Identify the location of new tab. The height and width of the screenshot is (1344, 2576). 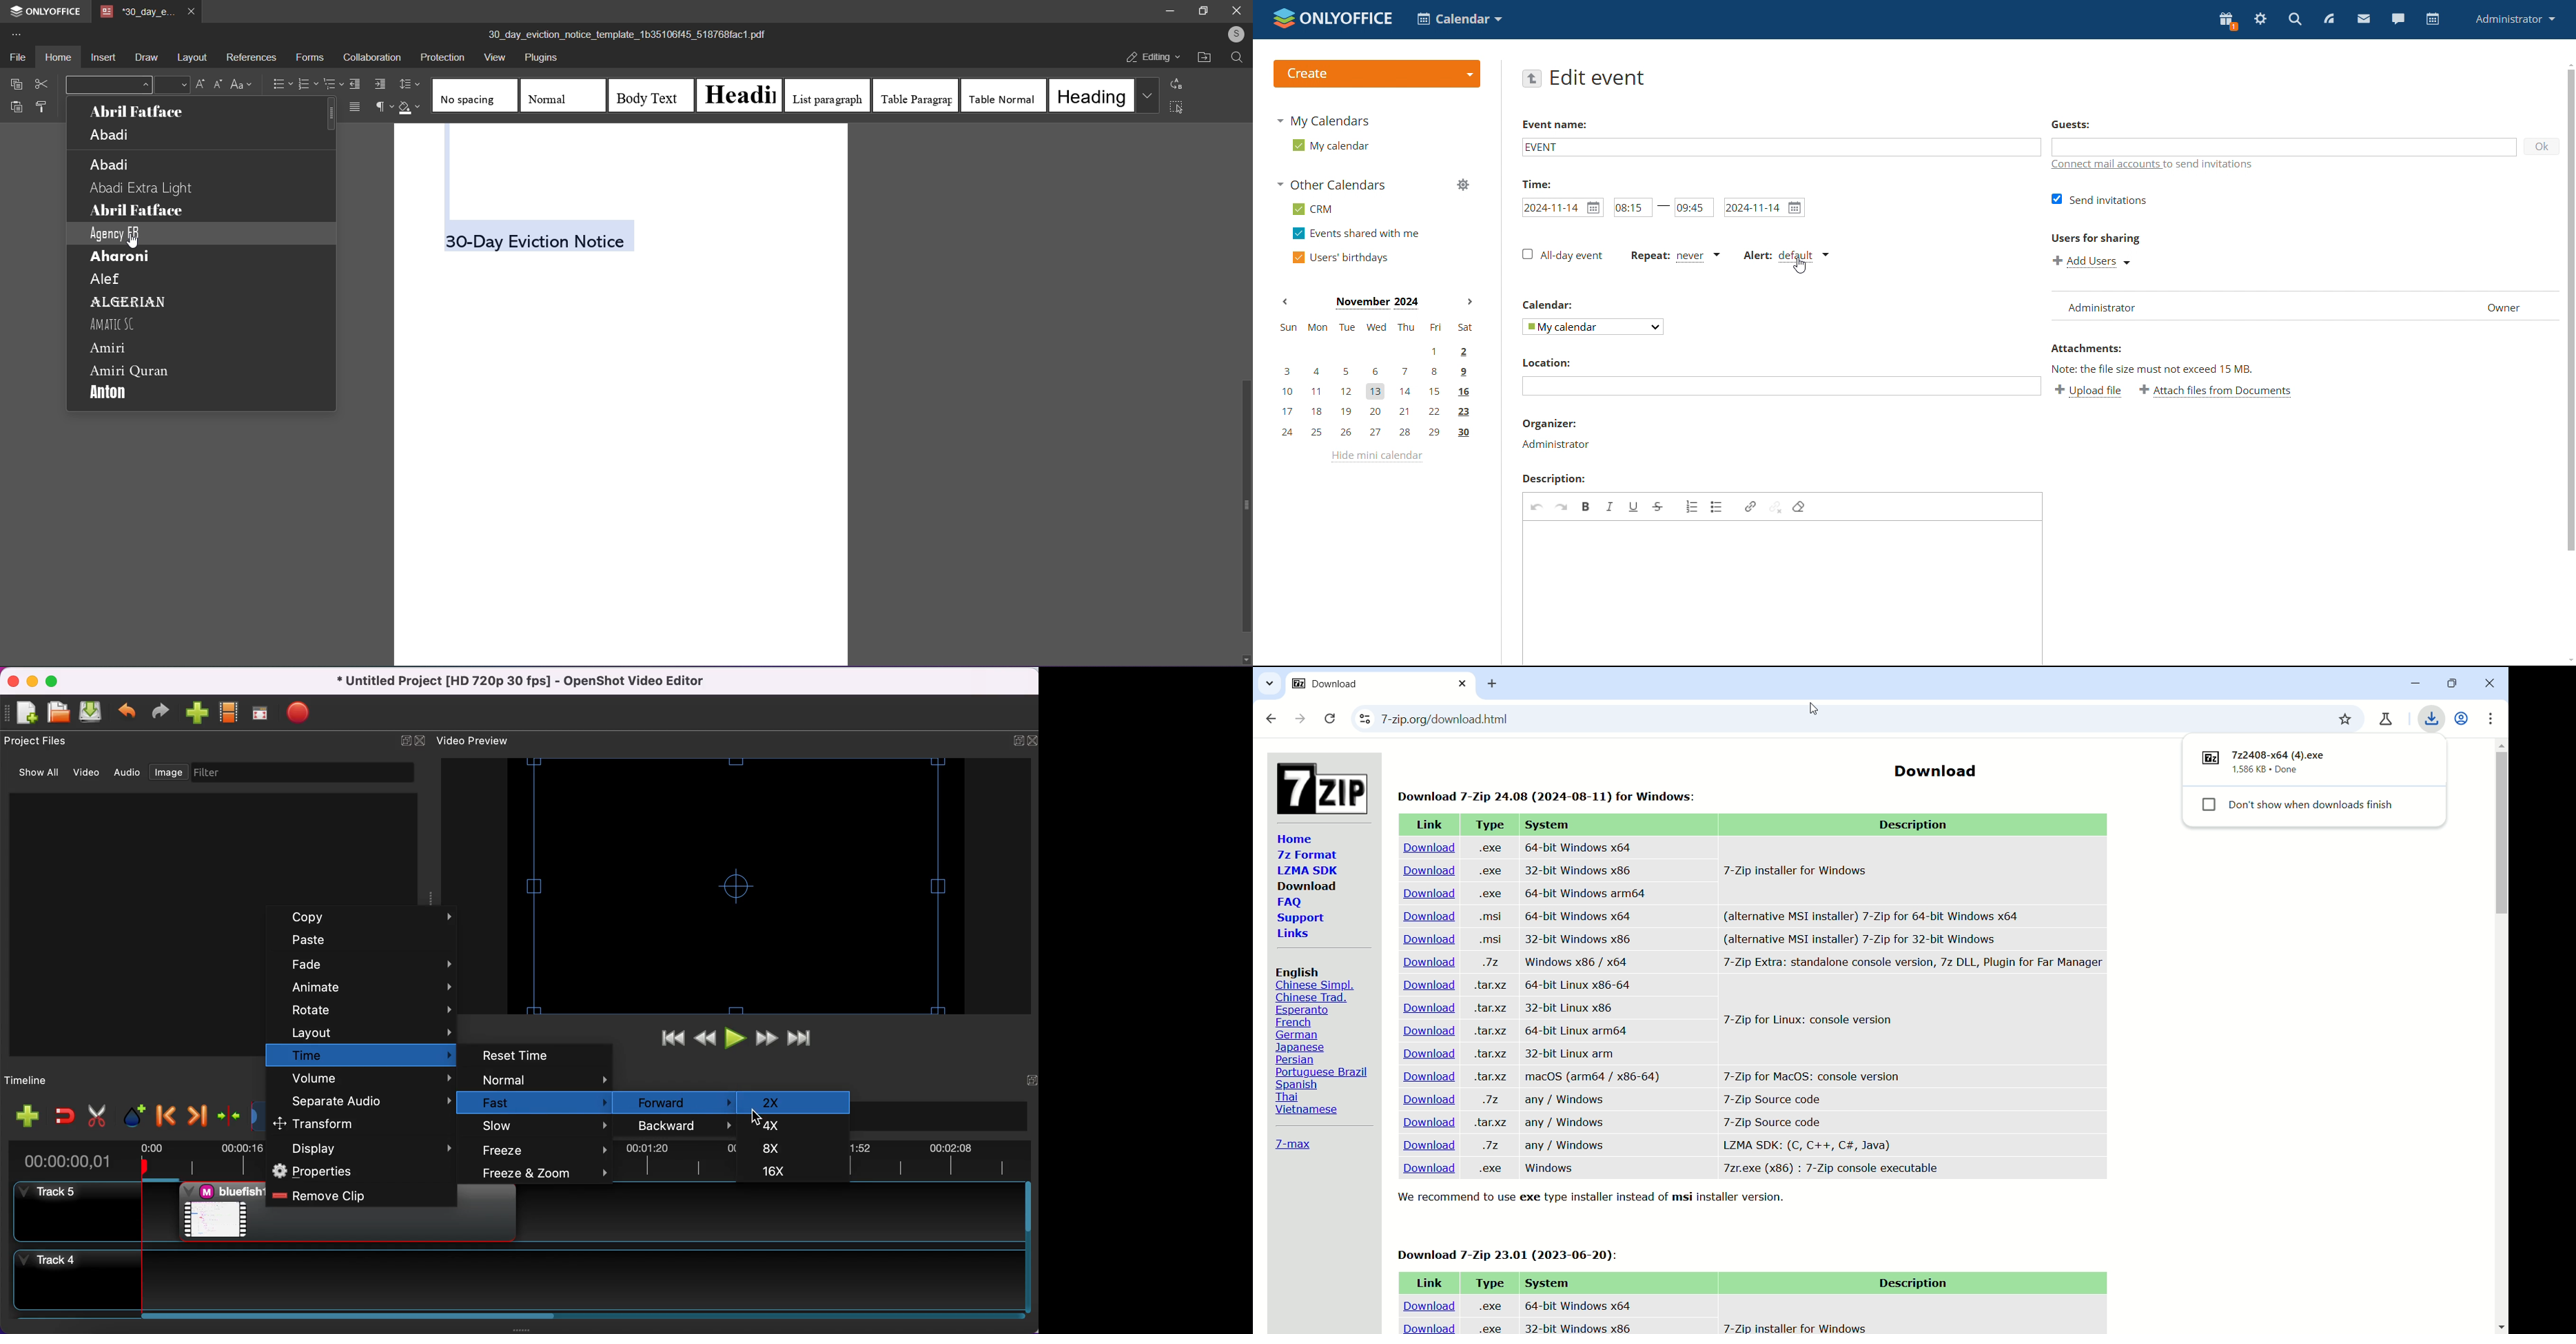
(1498, 685).